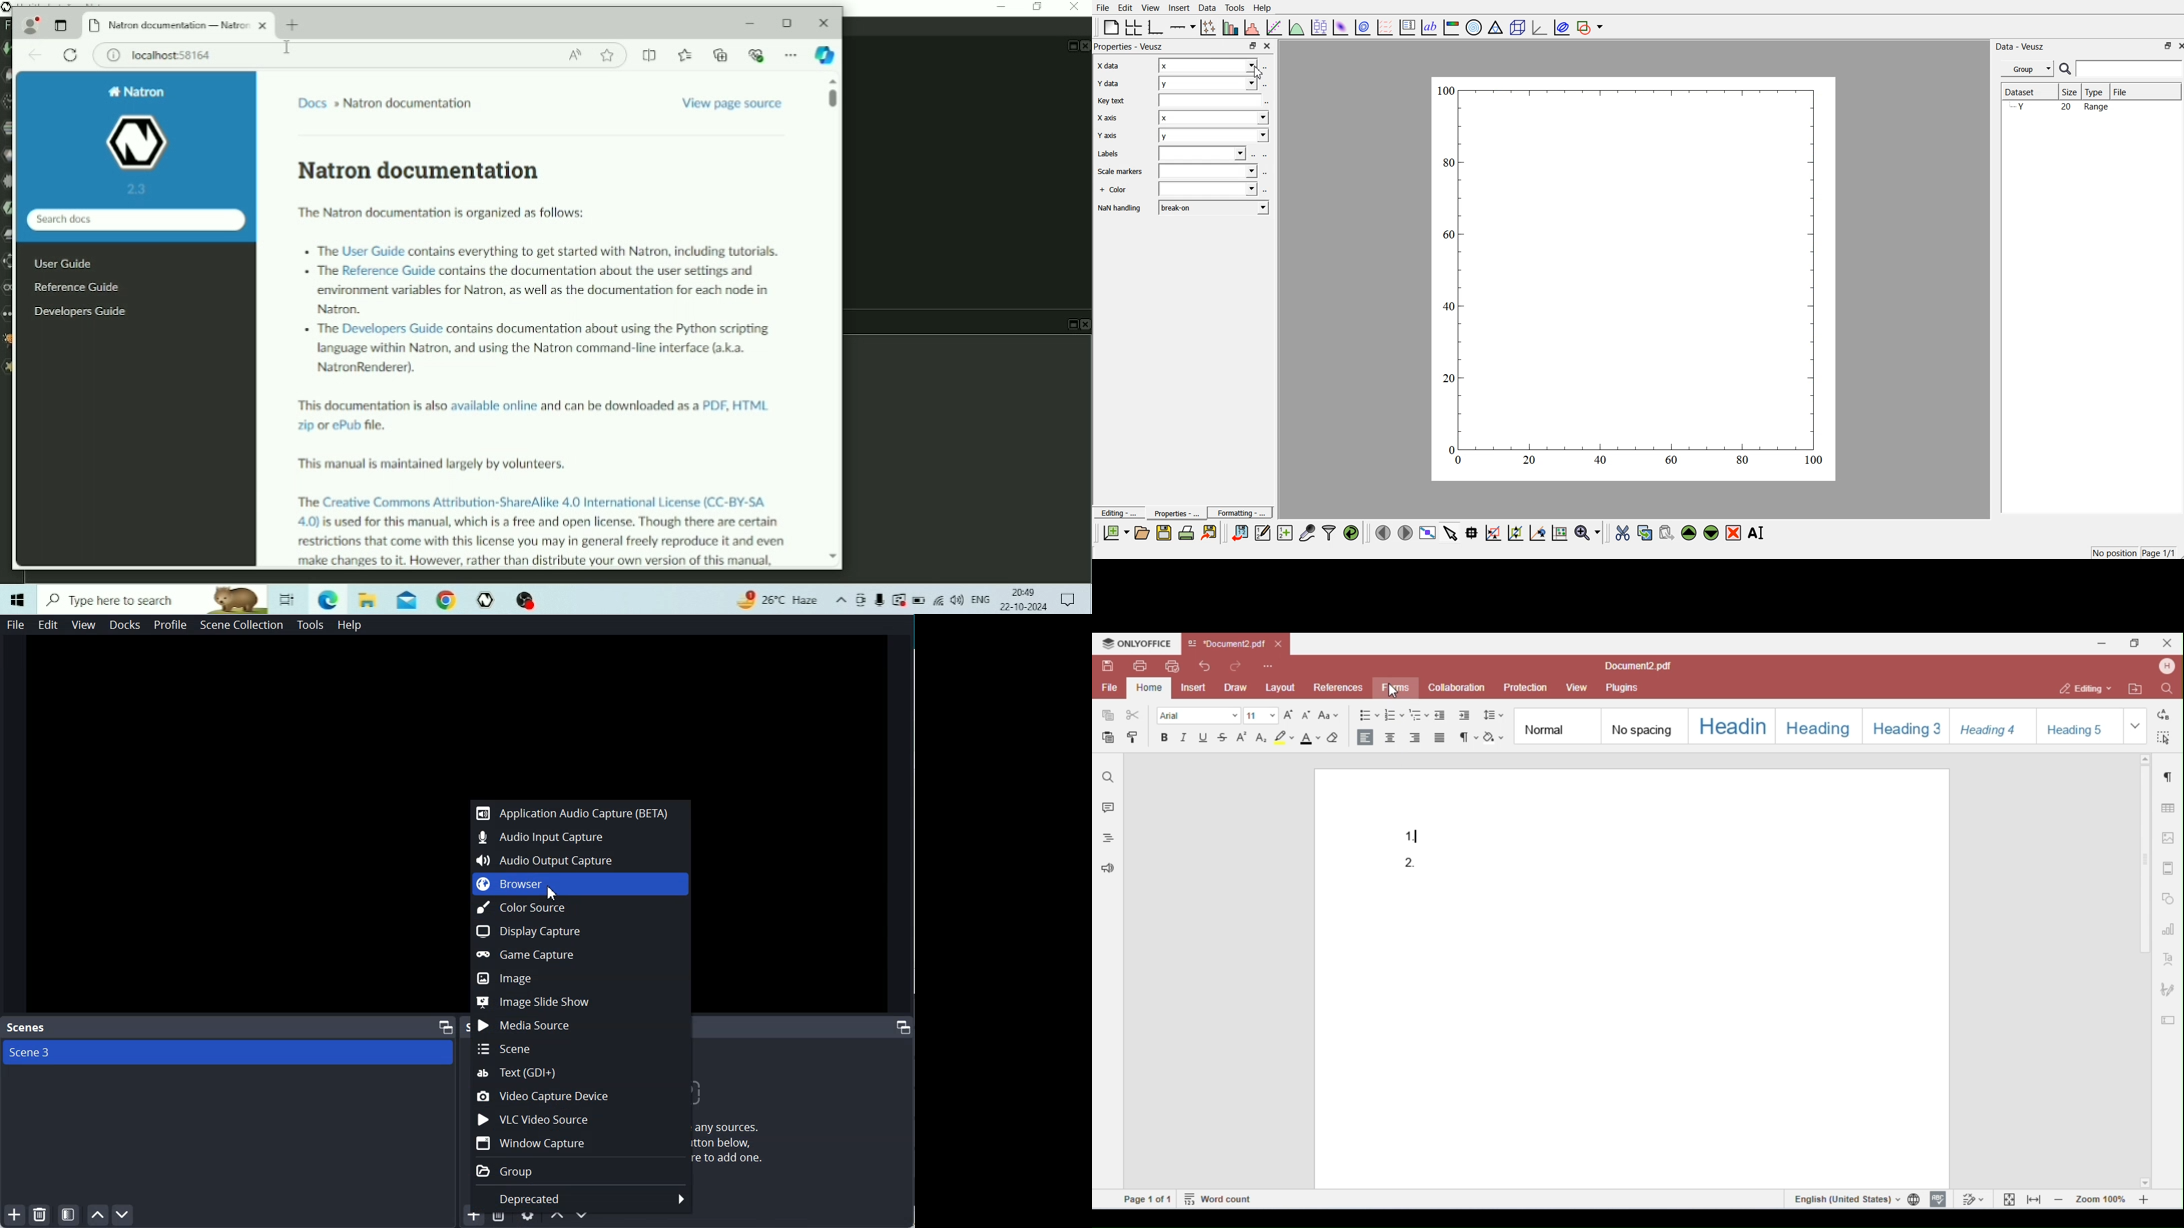  I want to click on create new dataset, so click(1284, 531).